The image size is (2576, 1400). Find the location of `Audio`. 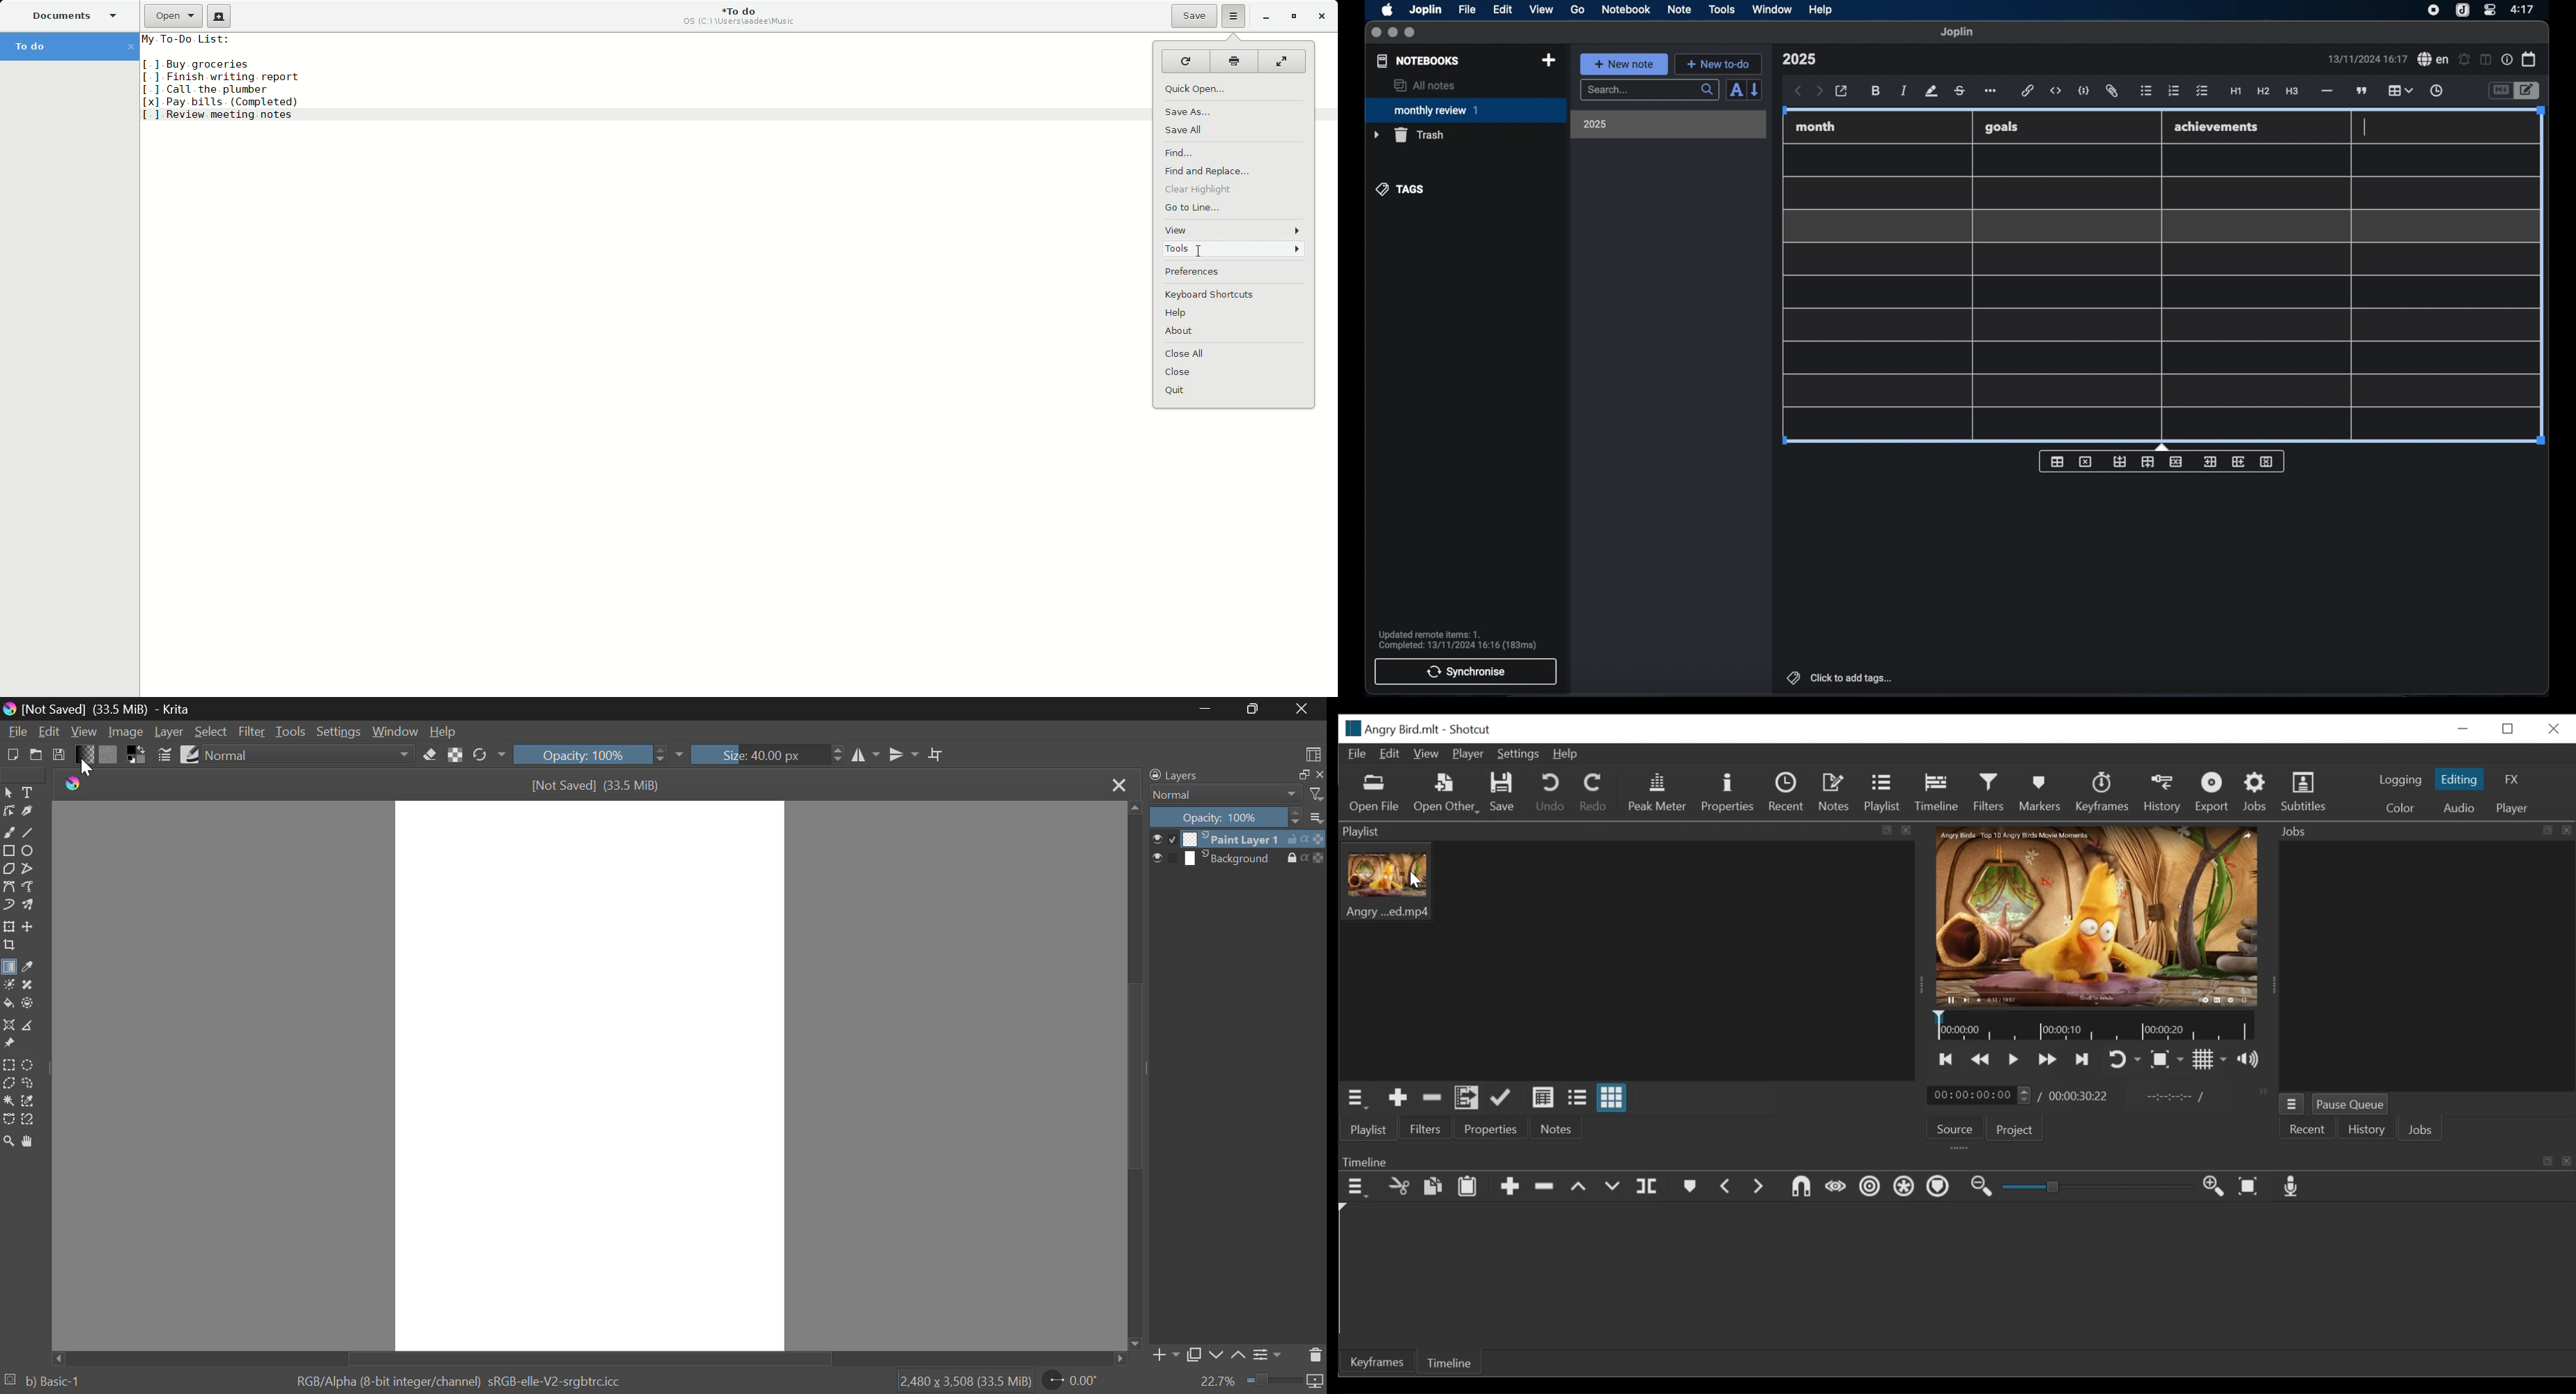

Audio is located at coordinates (2459, 809).